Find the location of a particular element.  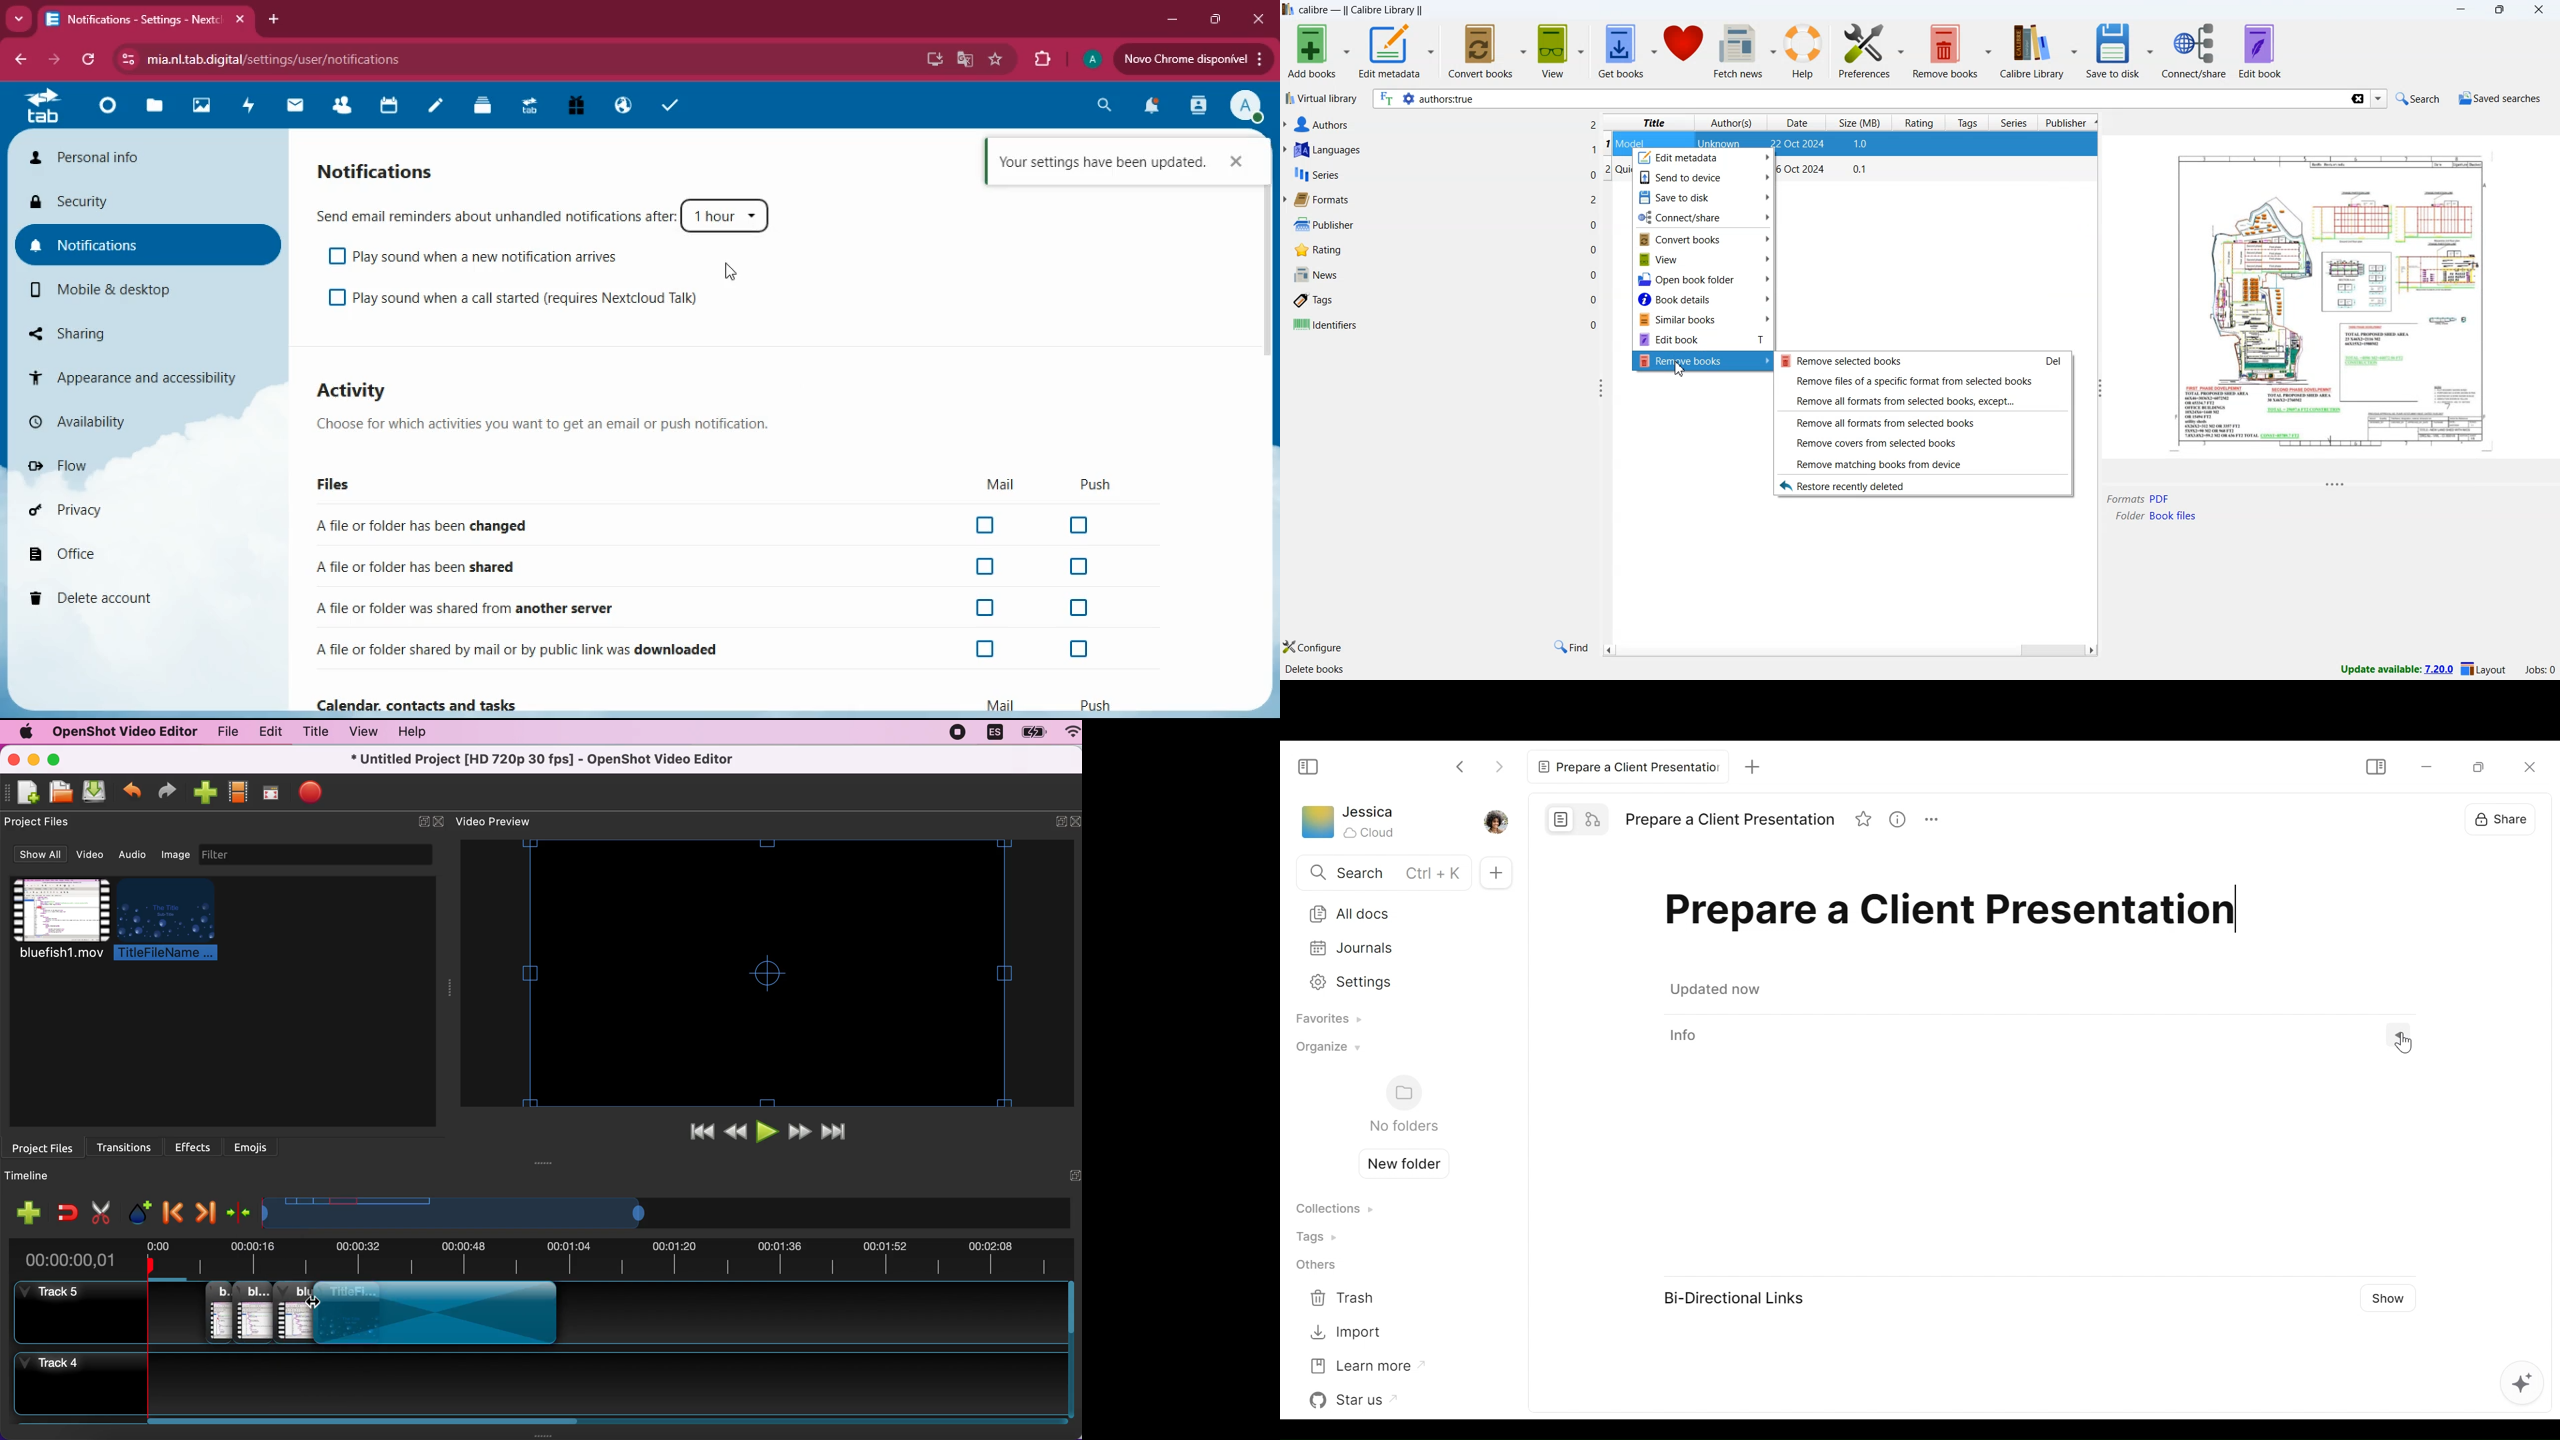

notifications is located at coordinates (1149, 109).